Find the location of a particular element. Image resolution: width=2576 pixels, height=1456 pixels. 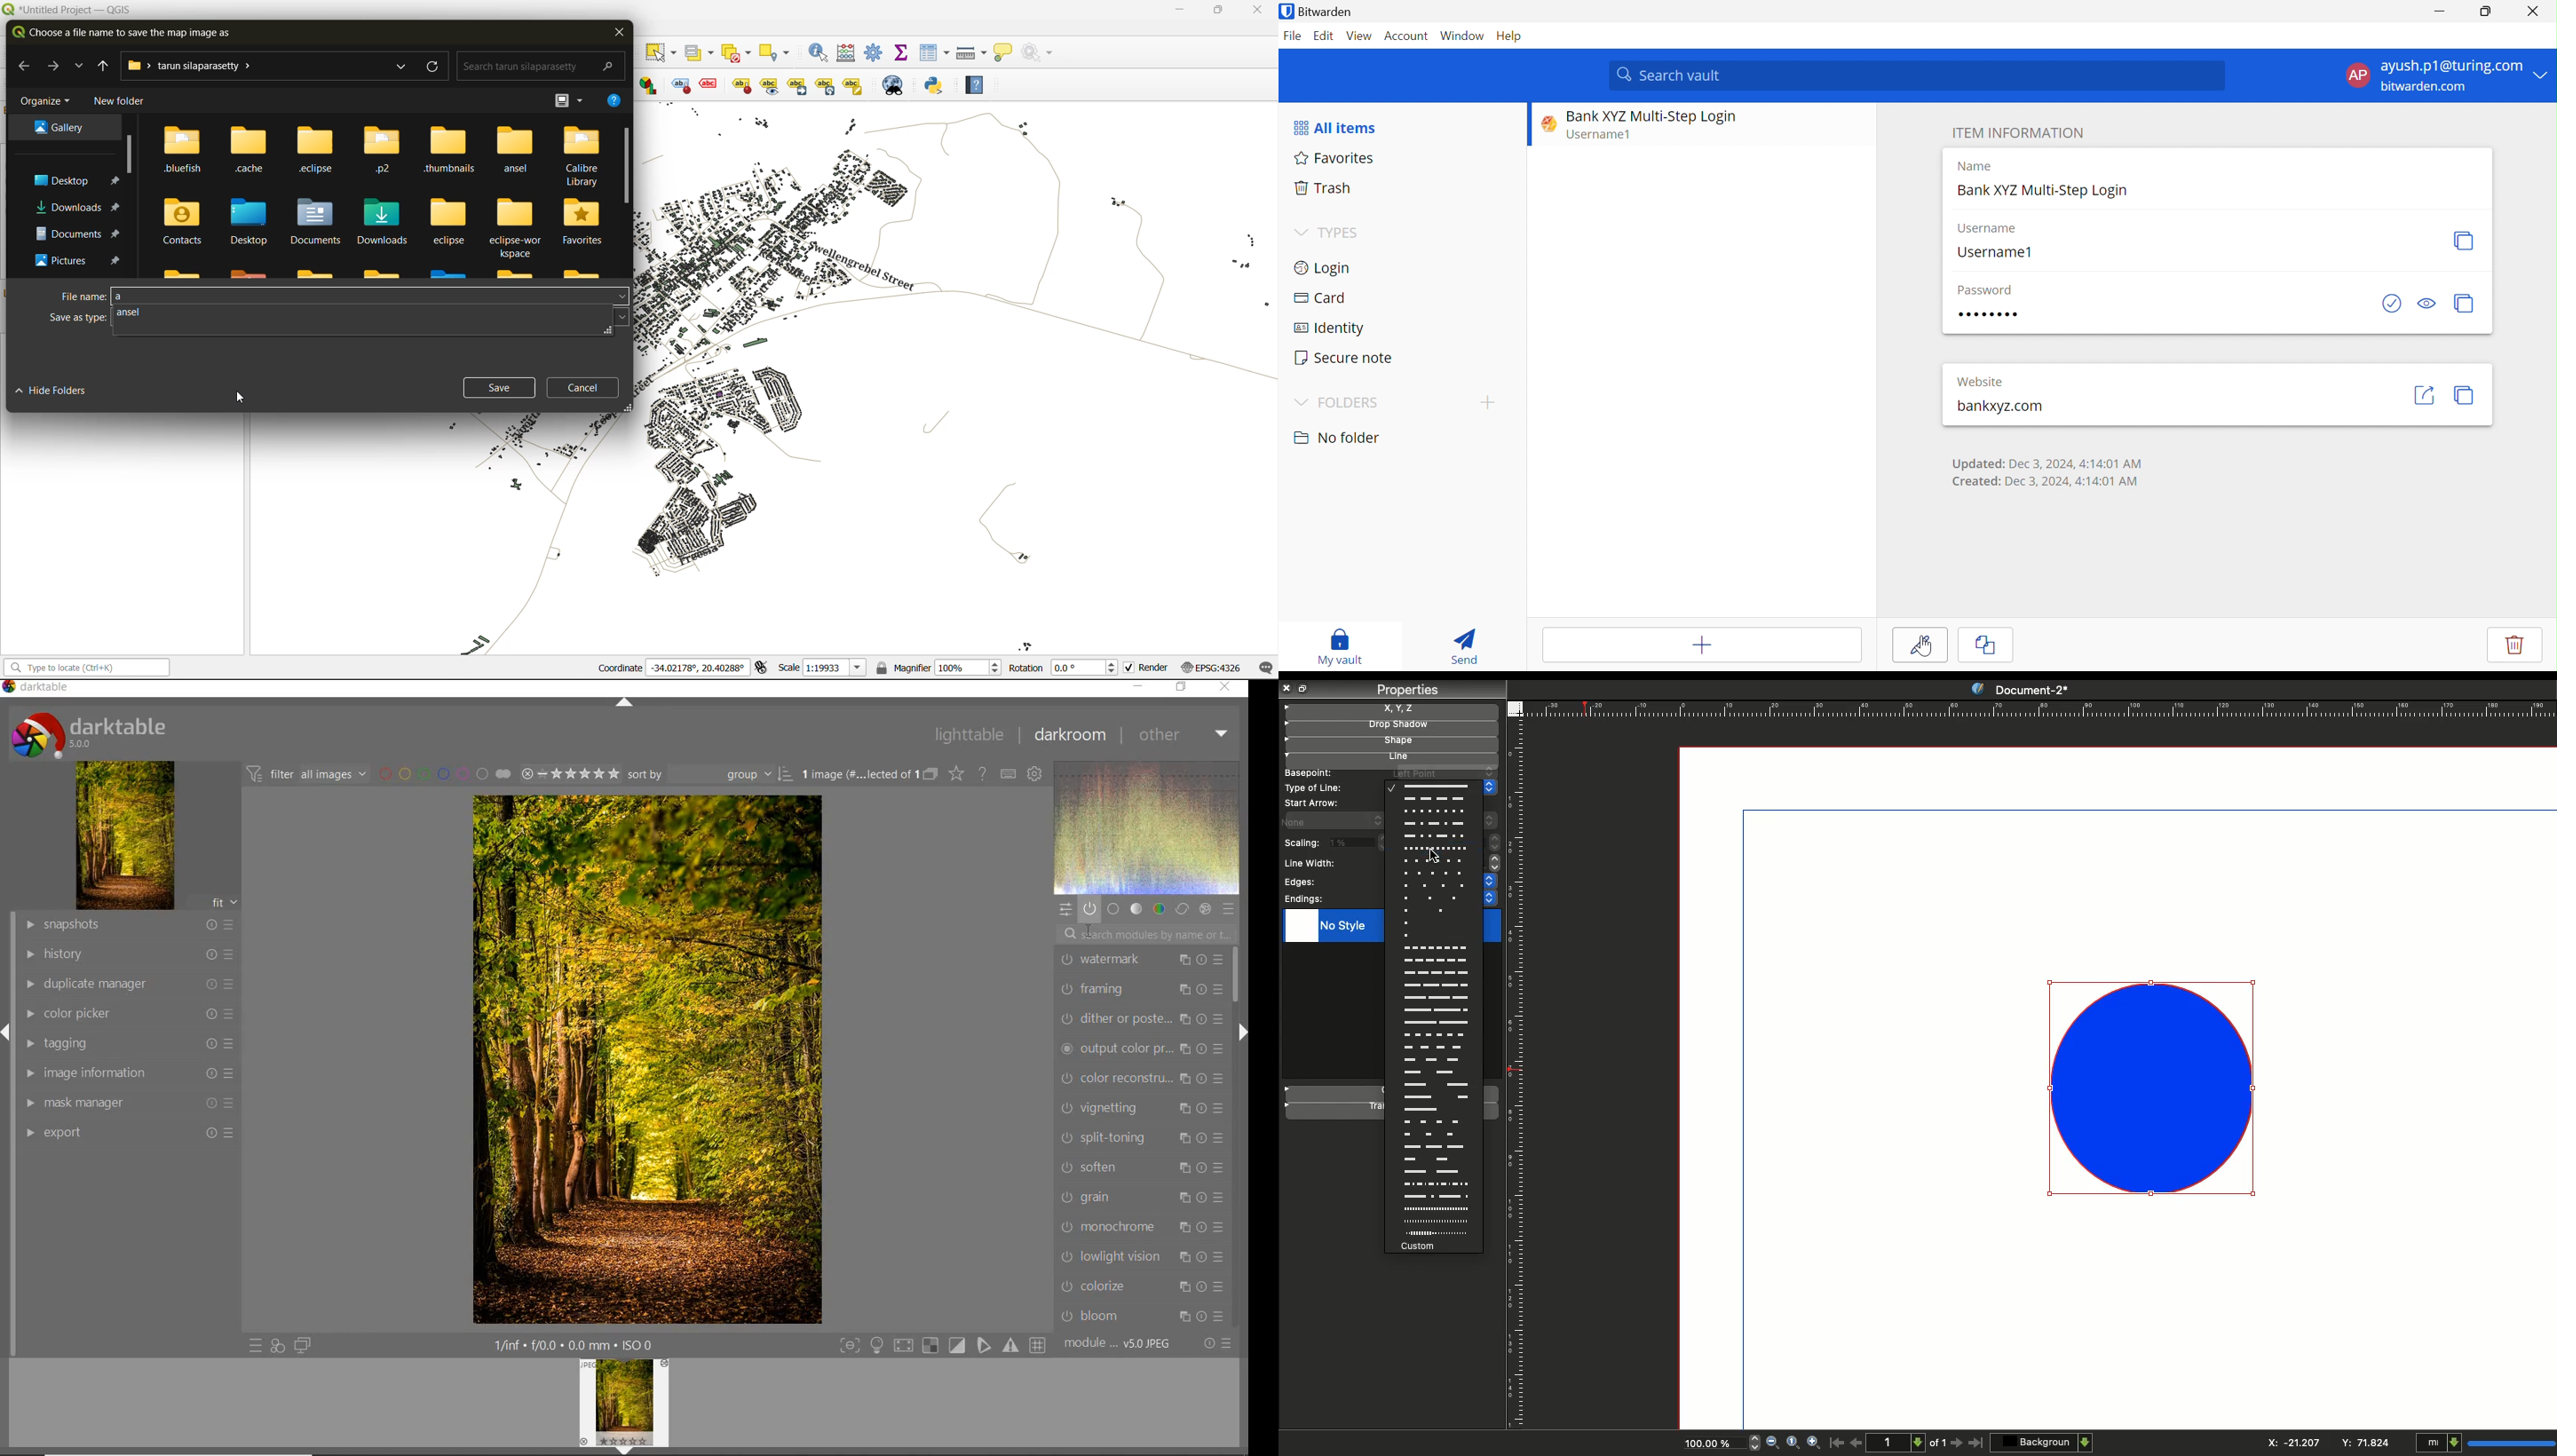

Ruler is located at coordinates (1518, 1075).